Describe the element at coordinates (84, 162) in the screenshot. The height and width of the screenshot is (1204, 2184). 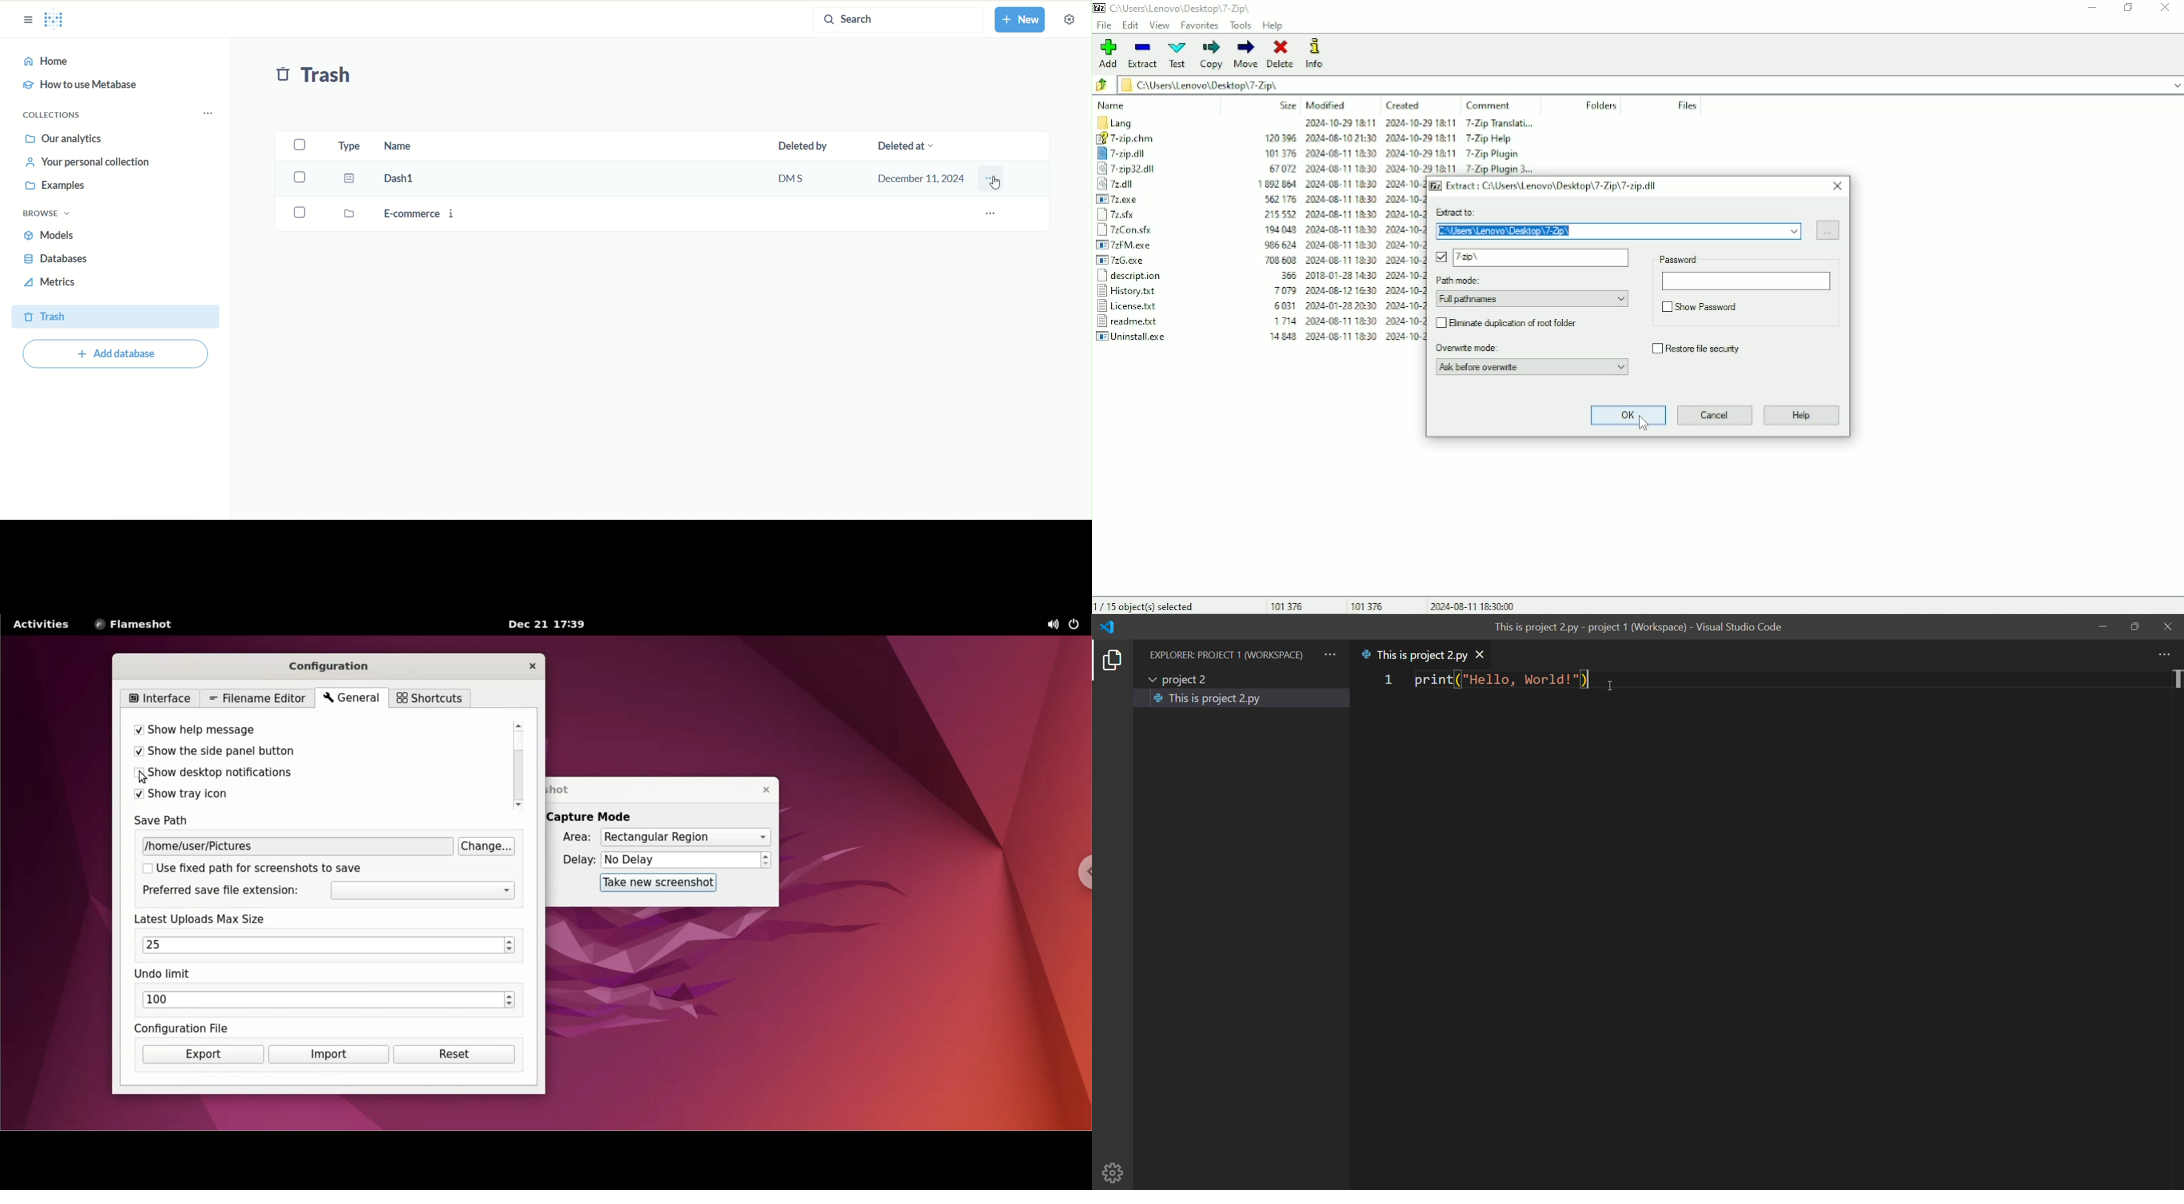
I see `your personal collection` at that location.